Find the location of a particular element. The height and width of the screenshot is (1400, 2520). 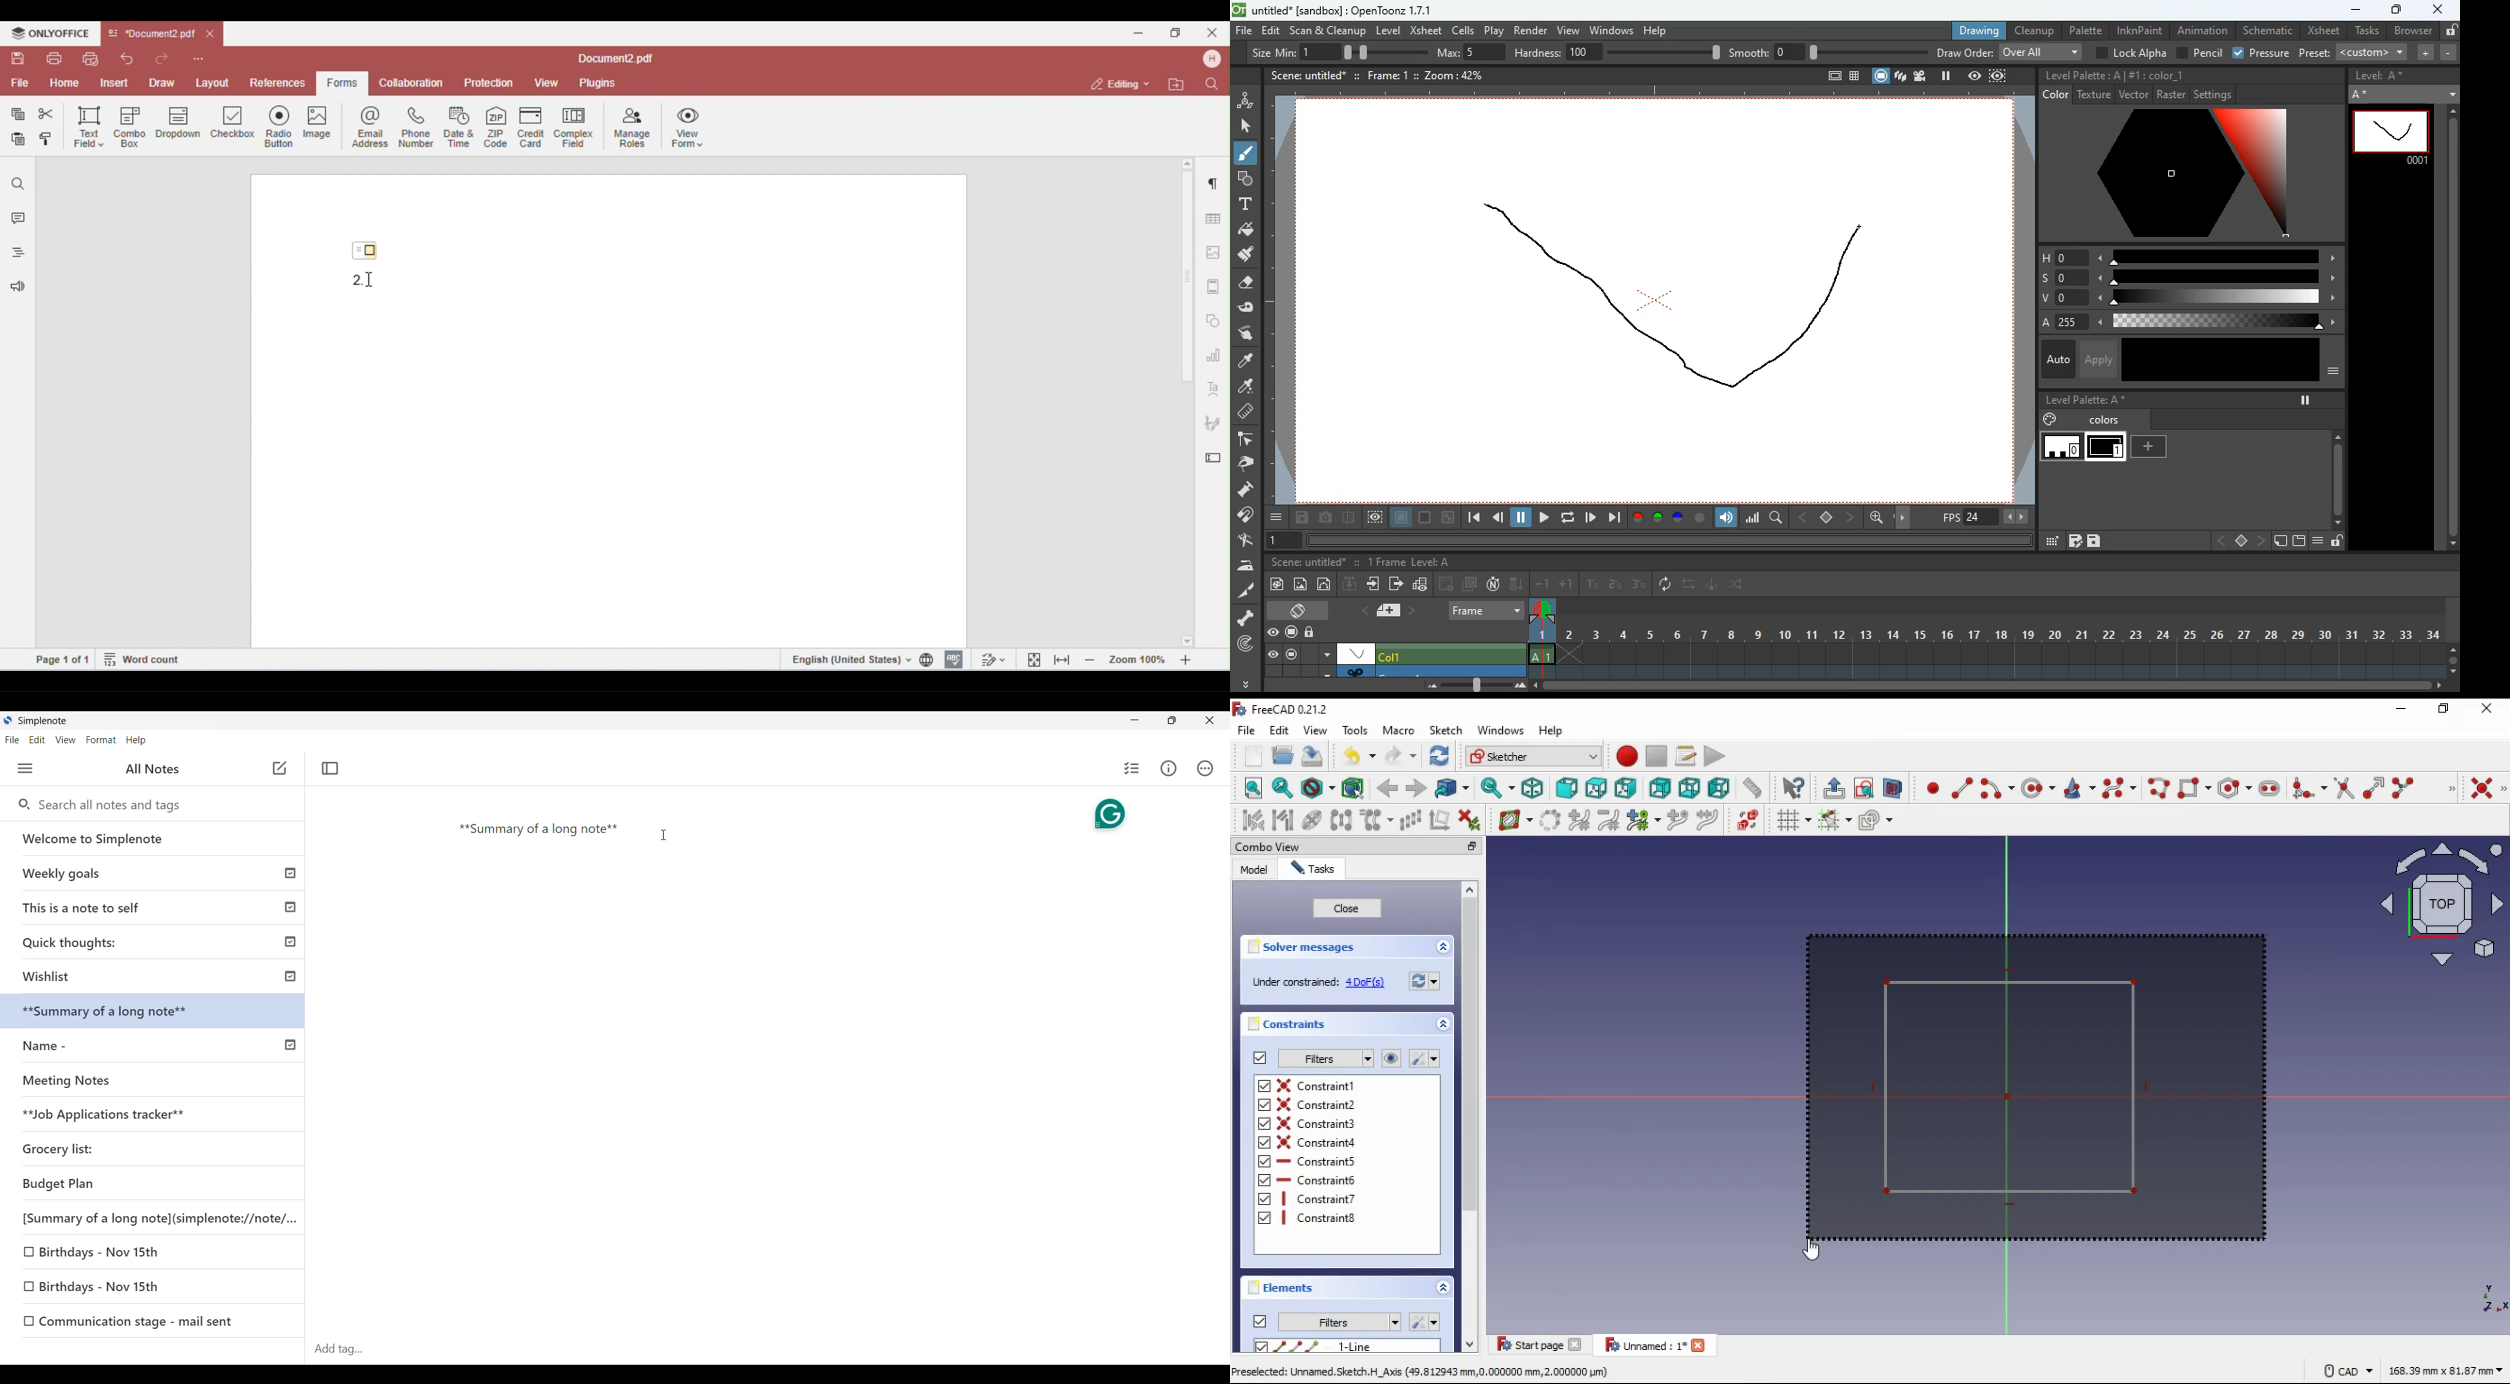

Add note is located at coordinates (278, 769).